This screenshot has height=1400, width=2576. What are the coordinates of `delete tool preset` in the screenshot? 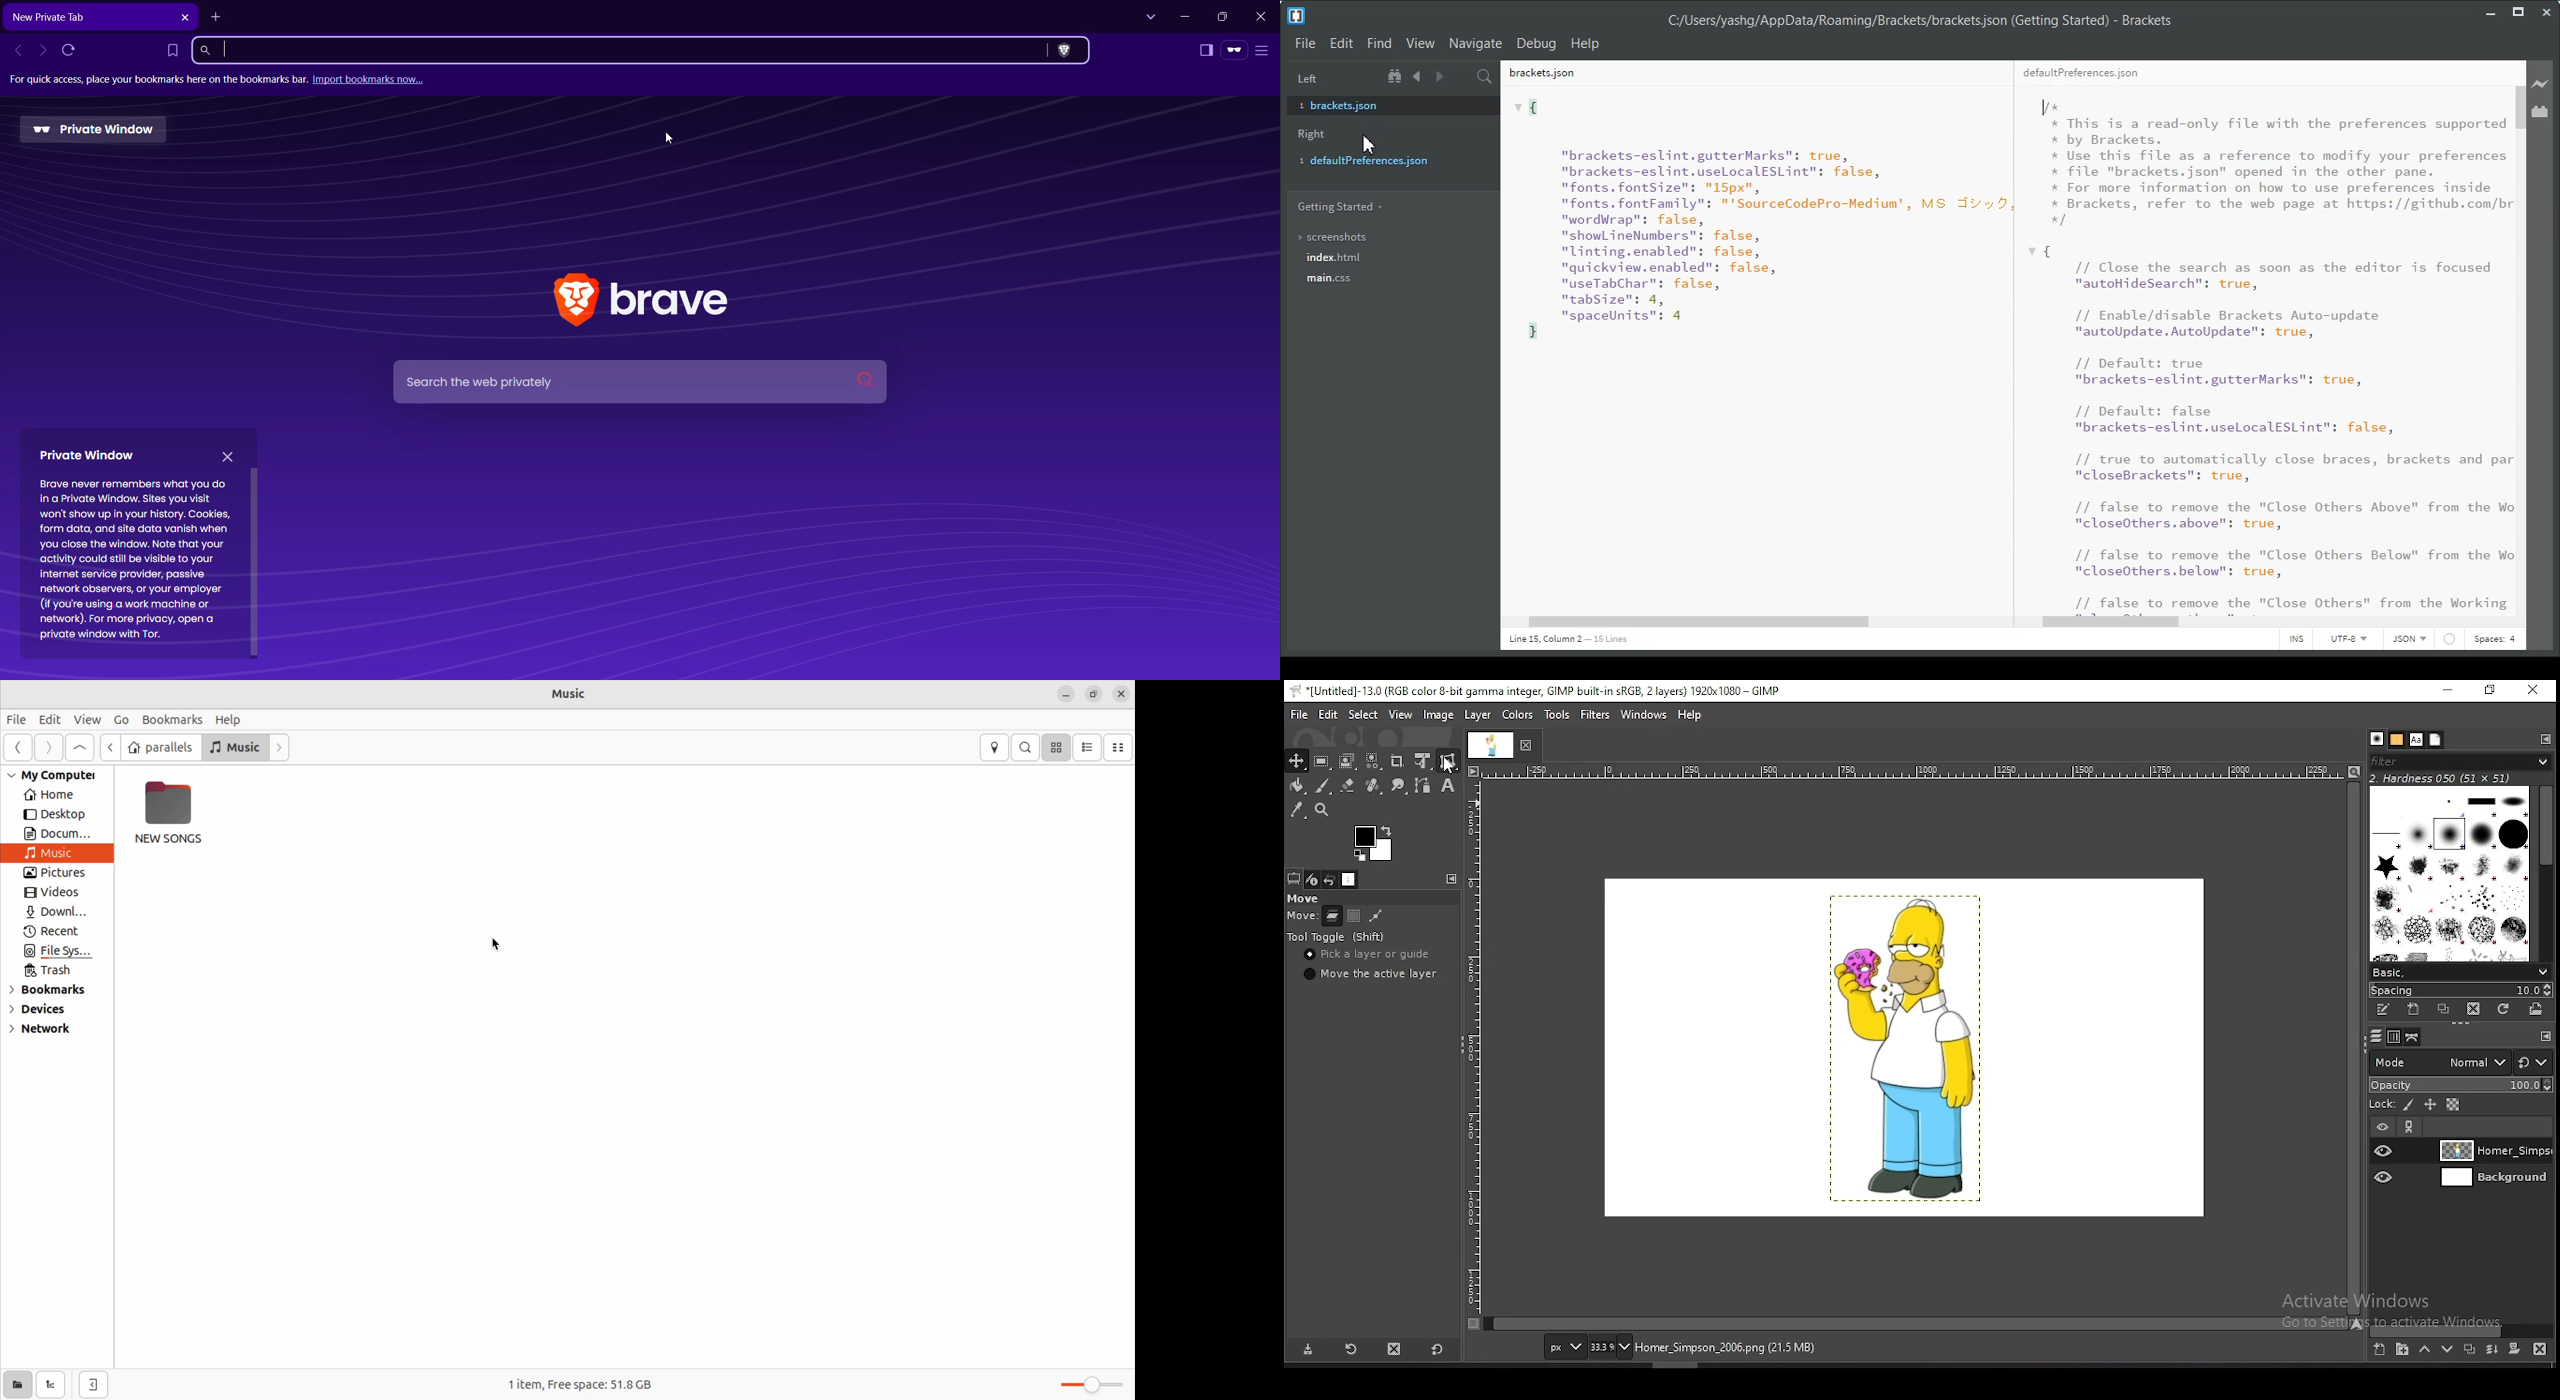 It's located at (1396, 1350).